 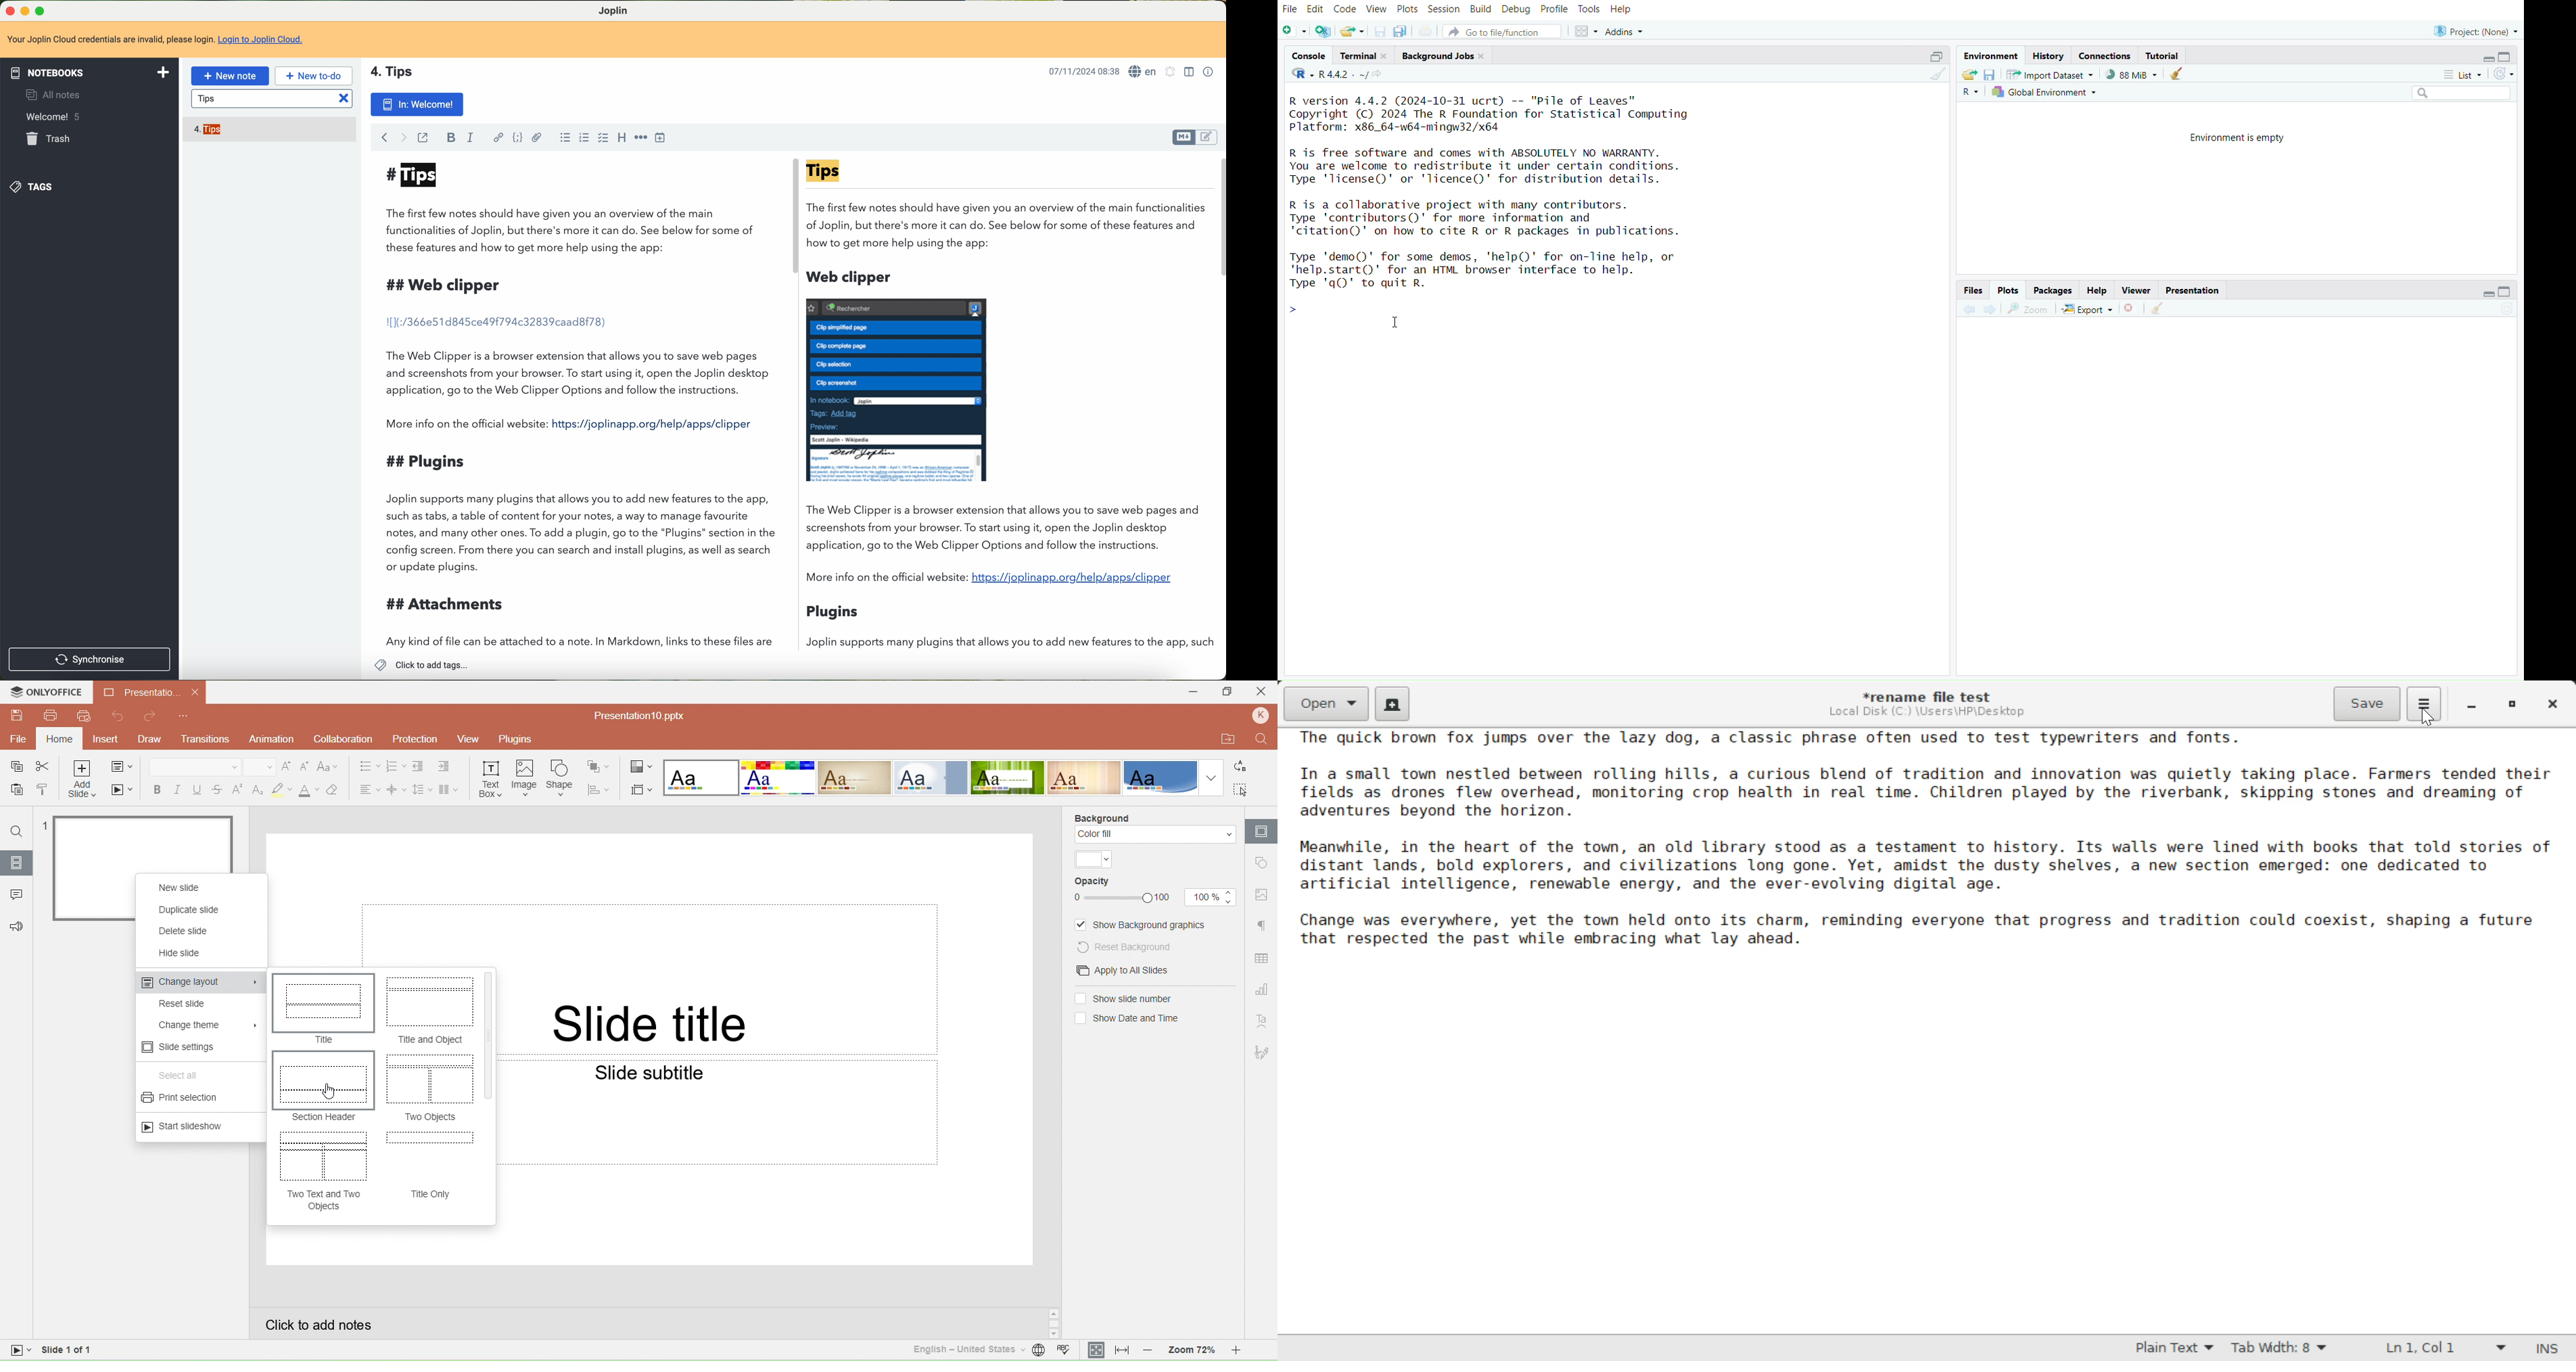 What do you see at coordinates (238, 789) in the screenshot?
I see `Superscript` at bounding box center [238, 789].